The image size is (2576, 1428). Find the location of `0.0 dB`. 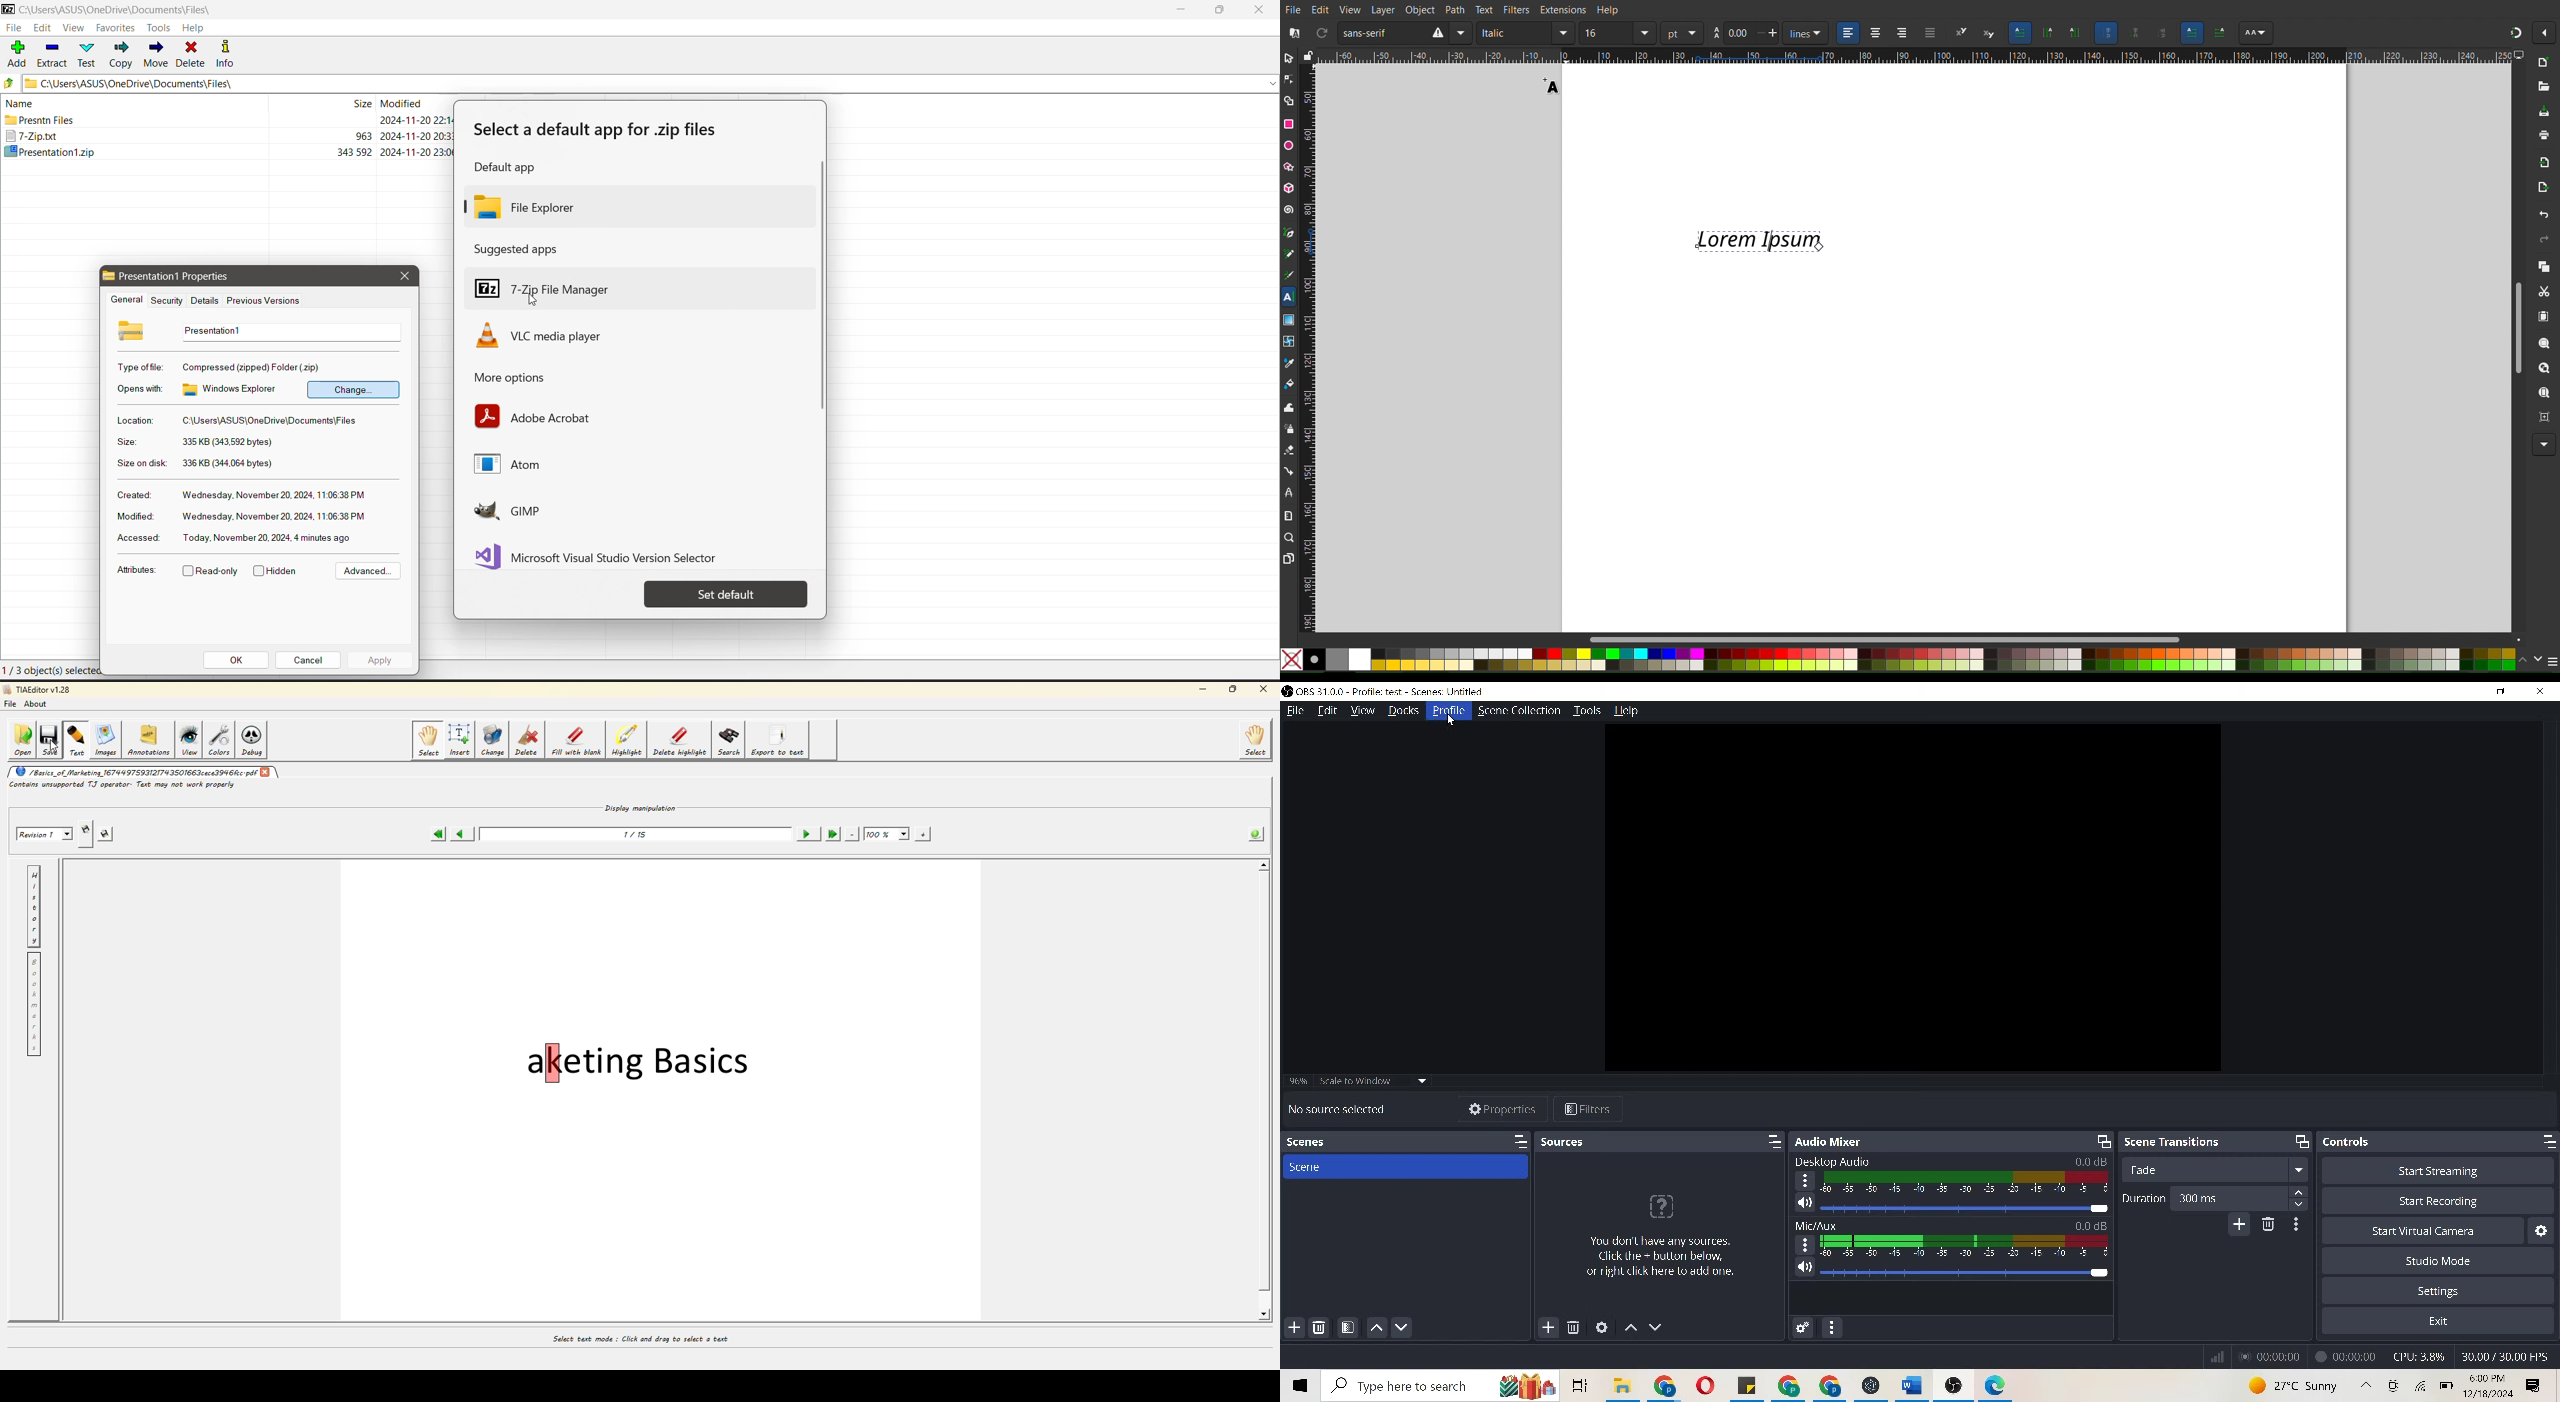

0.0 dB is located at coordinates (2093, 1226).